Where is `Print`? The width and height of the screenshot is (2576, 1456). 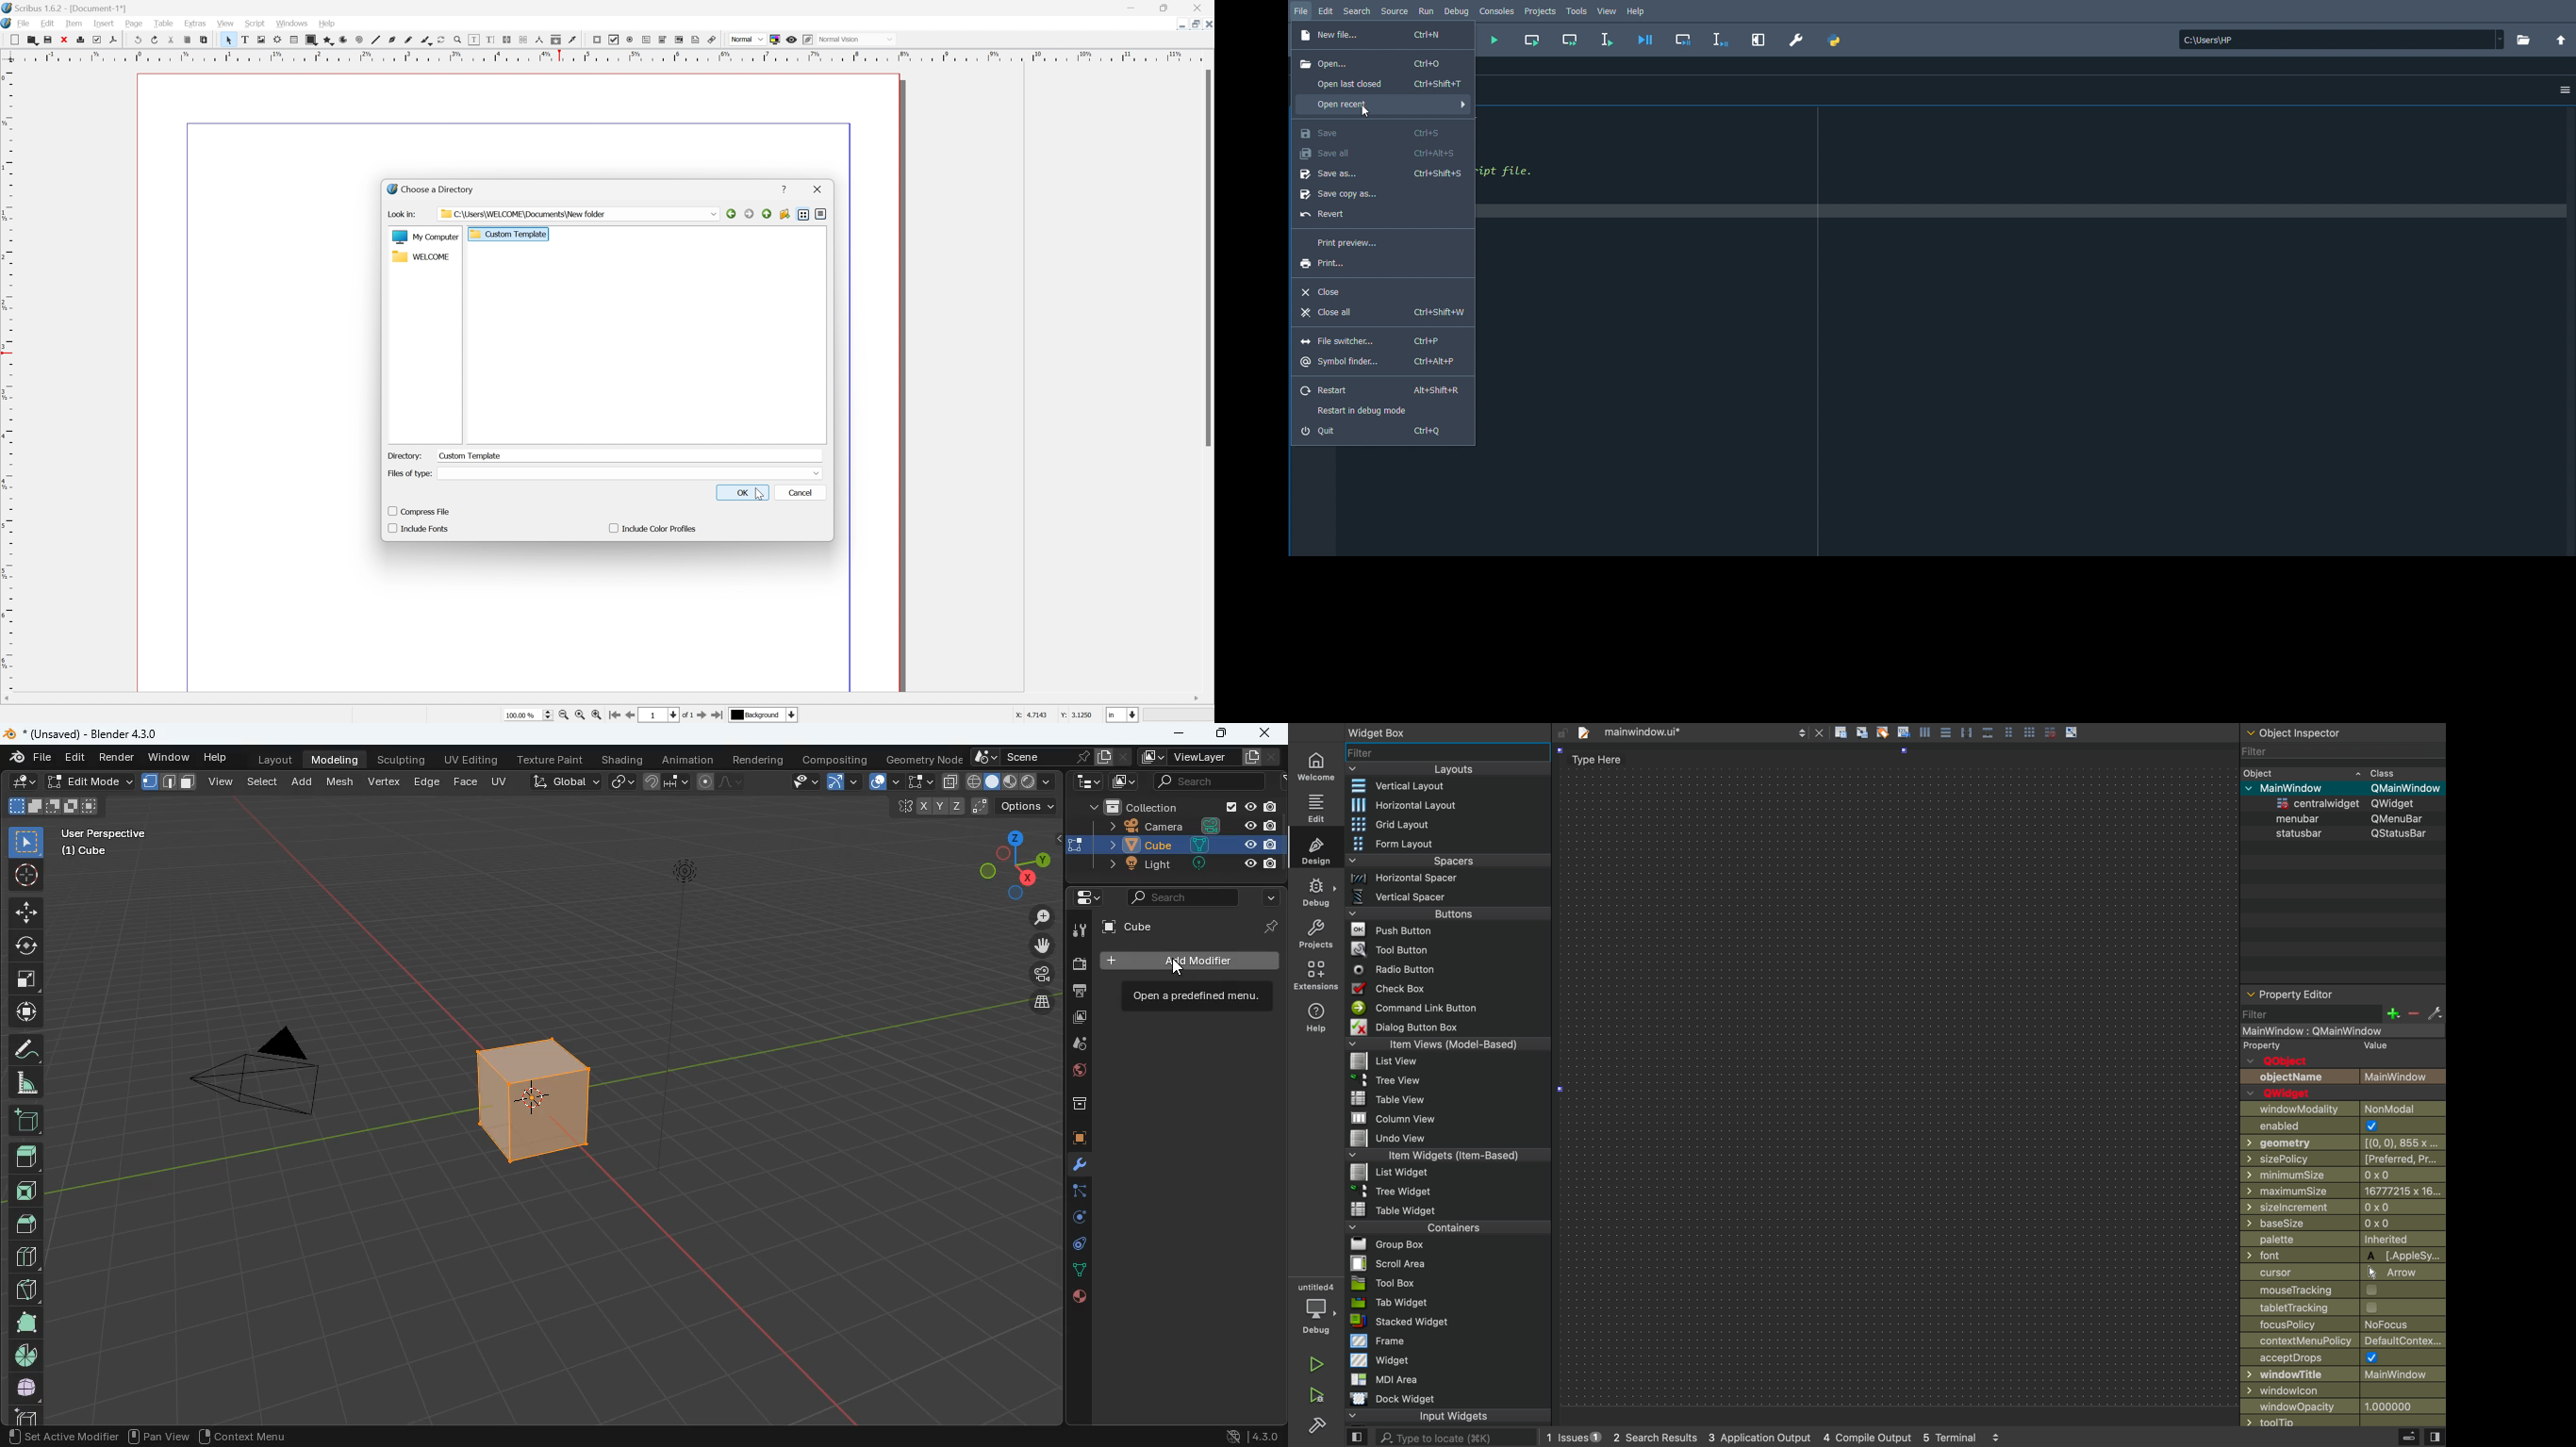 Print is located at coordinates (1330, 264).